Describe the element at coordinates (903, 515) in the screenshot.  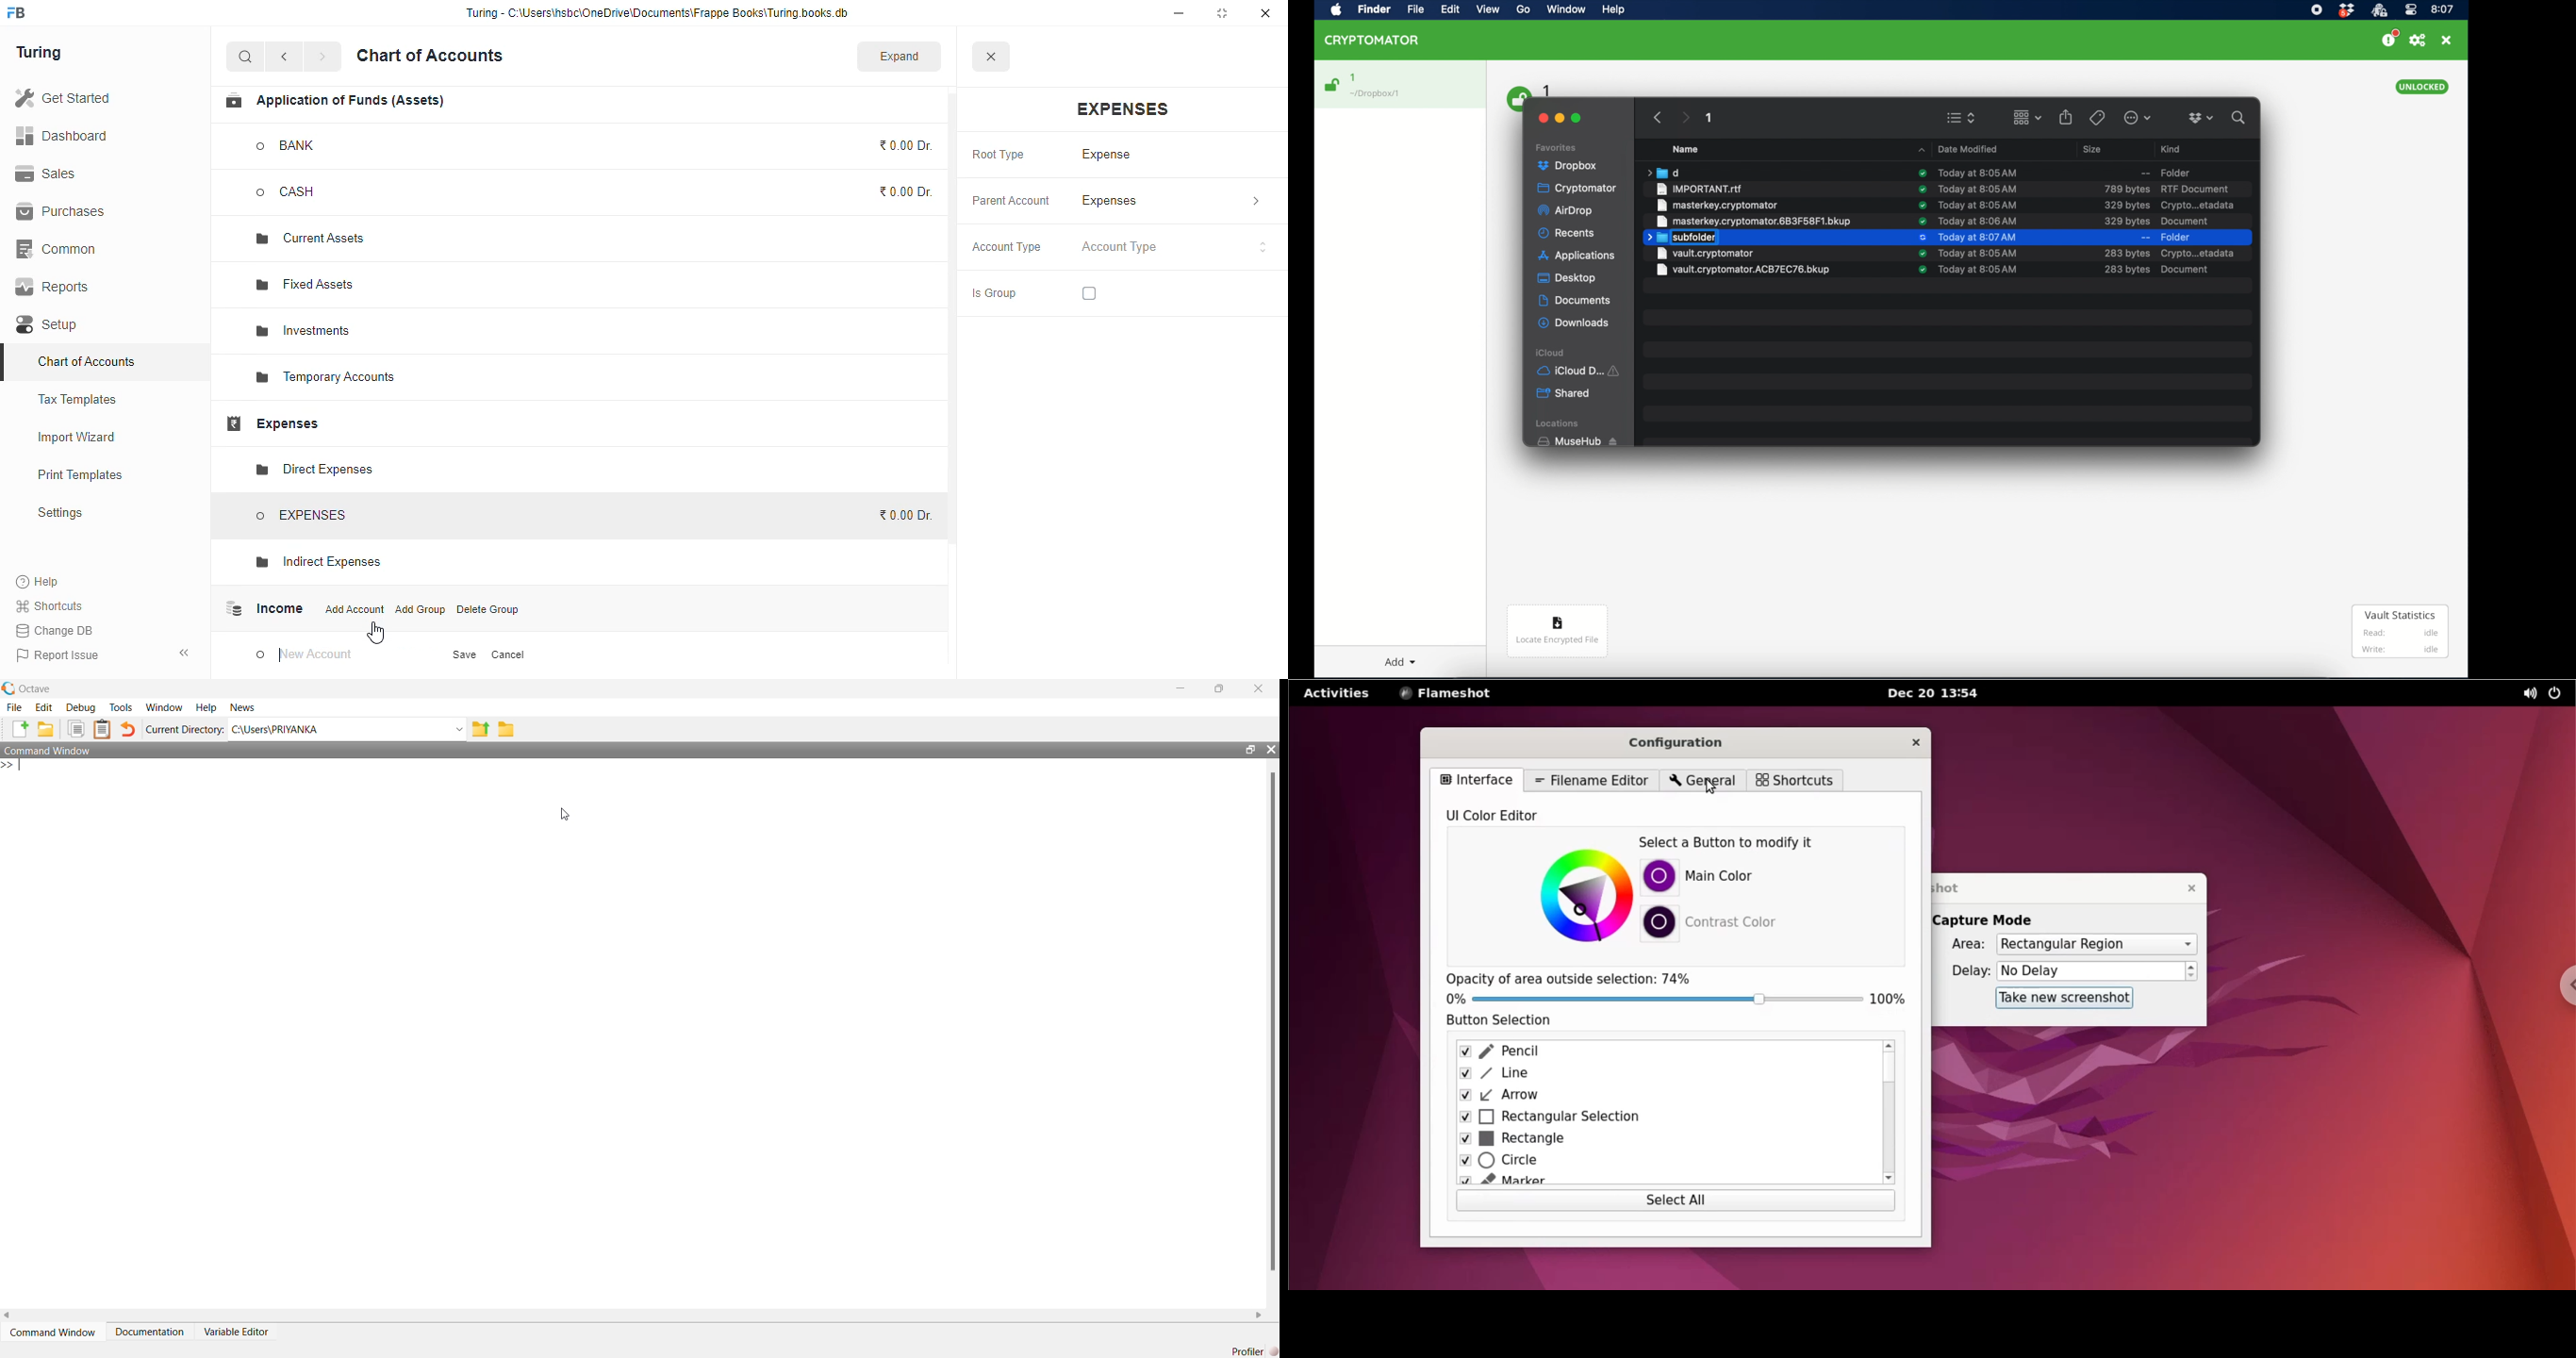
I see `₹0.00 Dr.` at that location.